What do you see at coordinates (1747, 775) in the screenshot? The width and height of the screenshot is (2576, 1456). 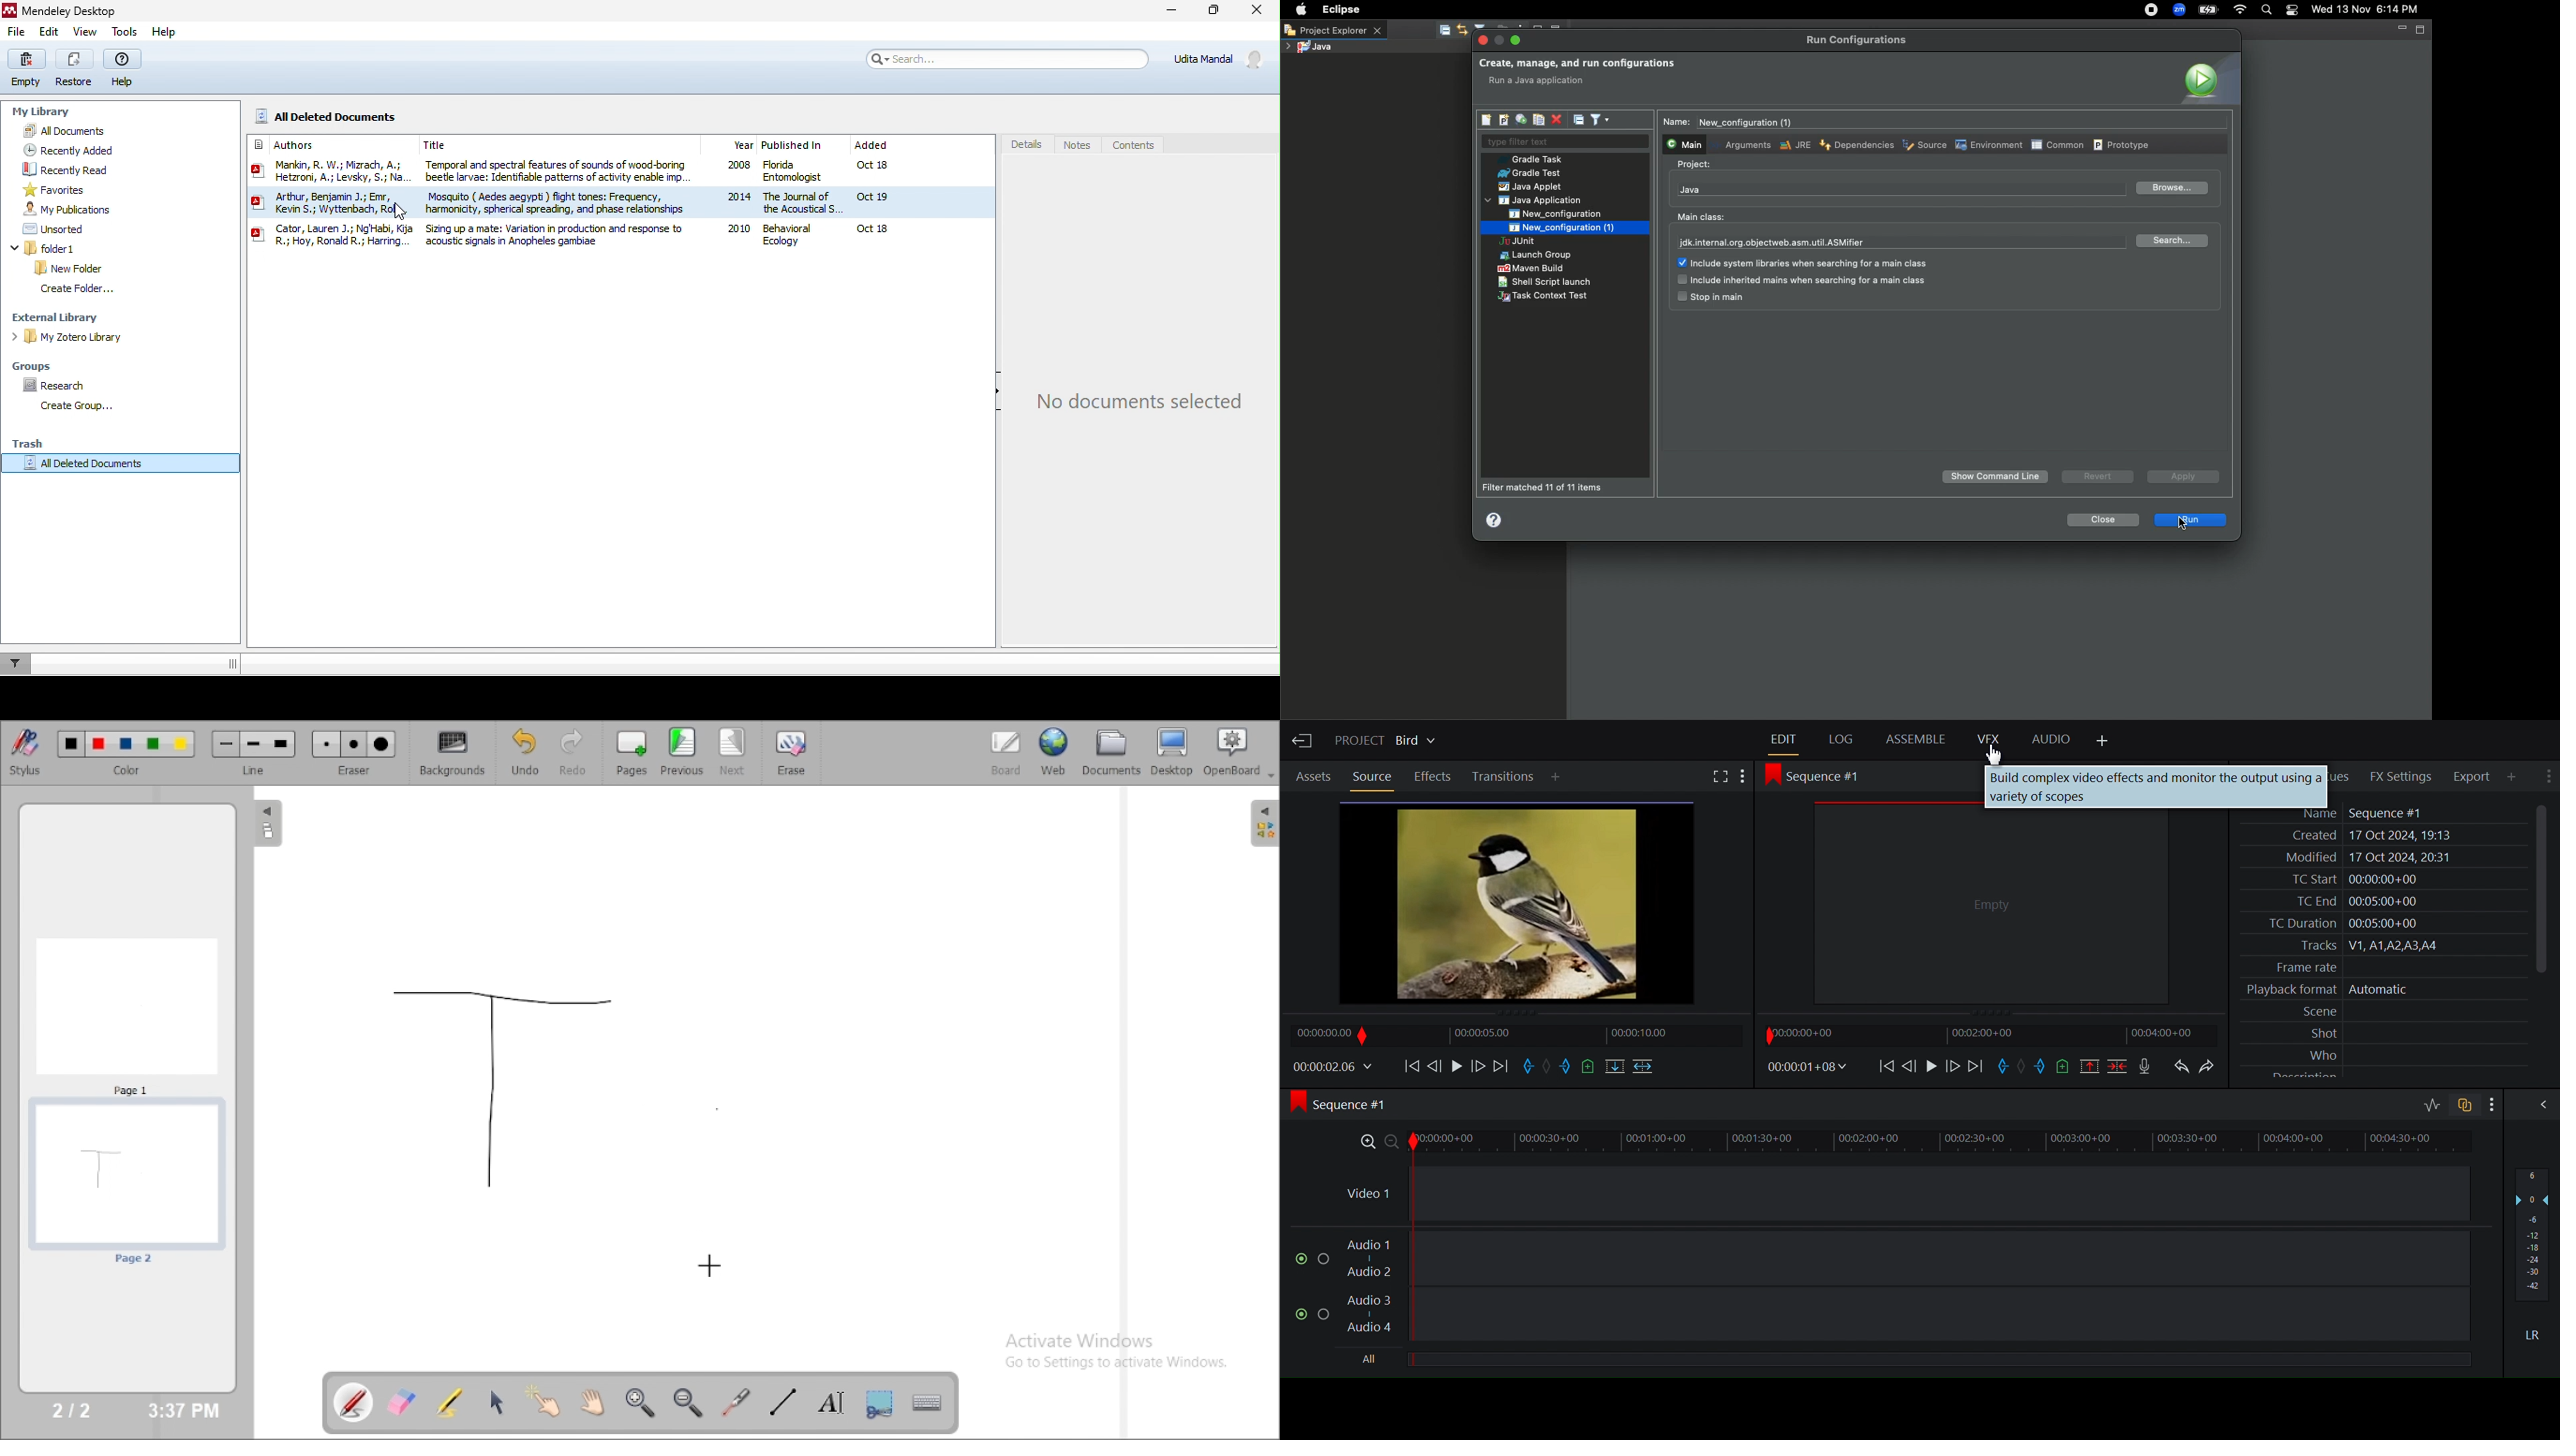 I see `Show settings menu` at bounding box center [1747, 775].